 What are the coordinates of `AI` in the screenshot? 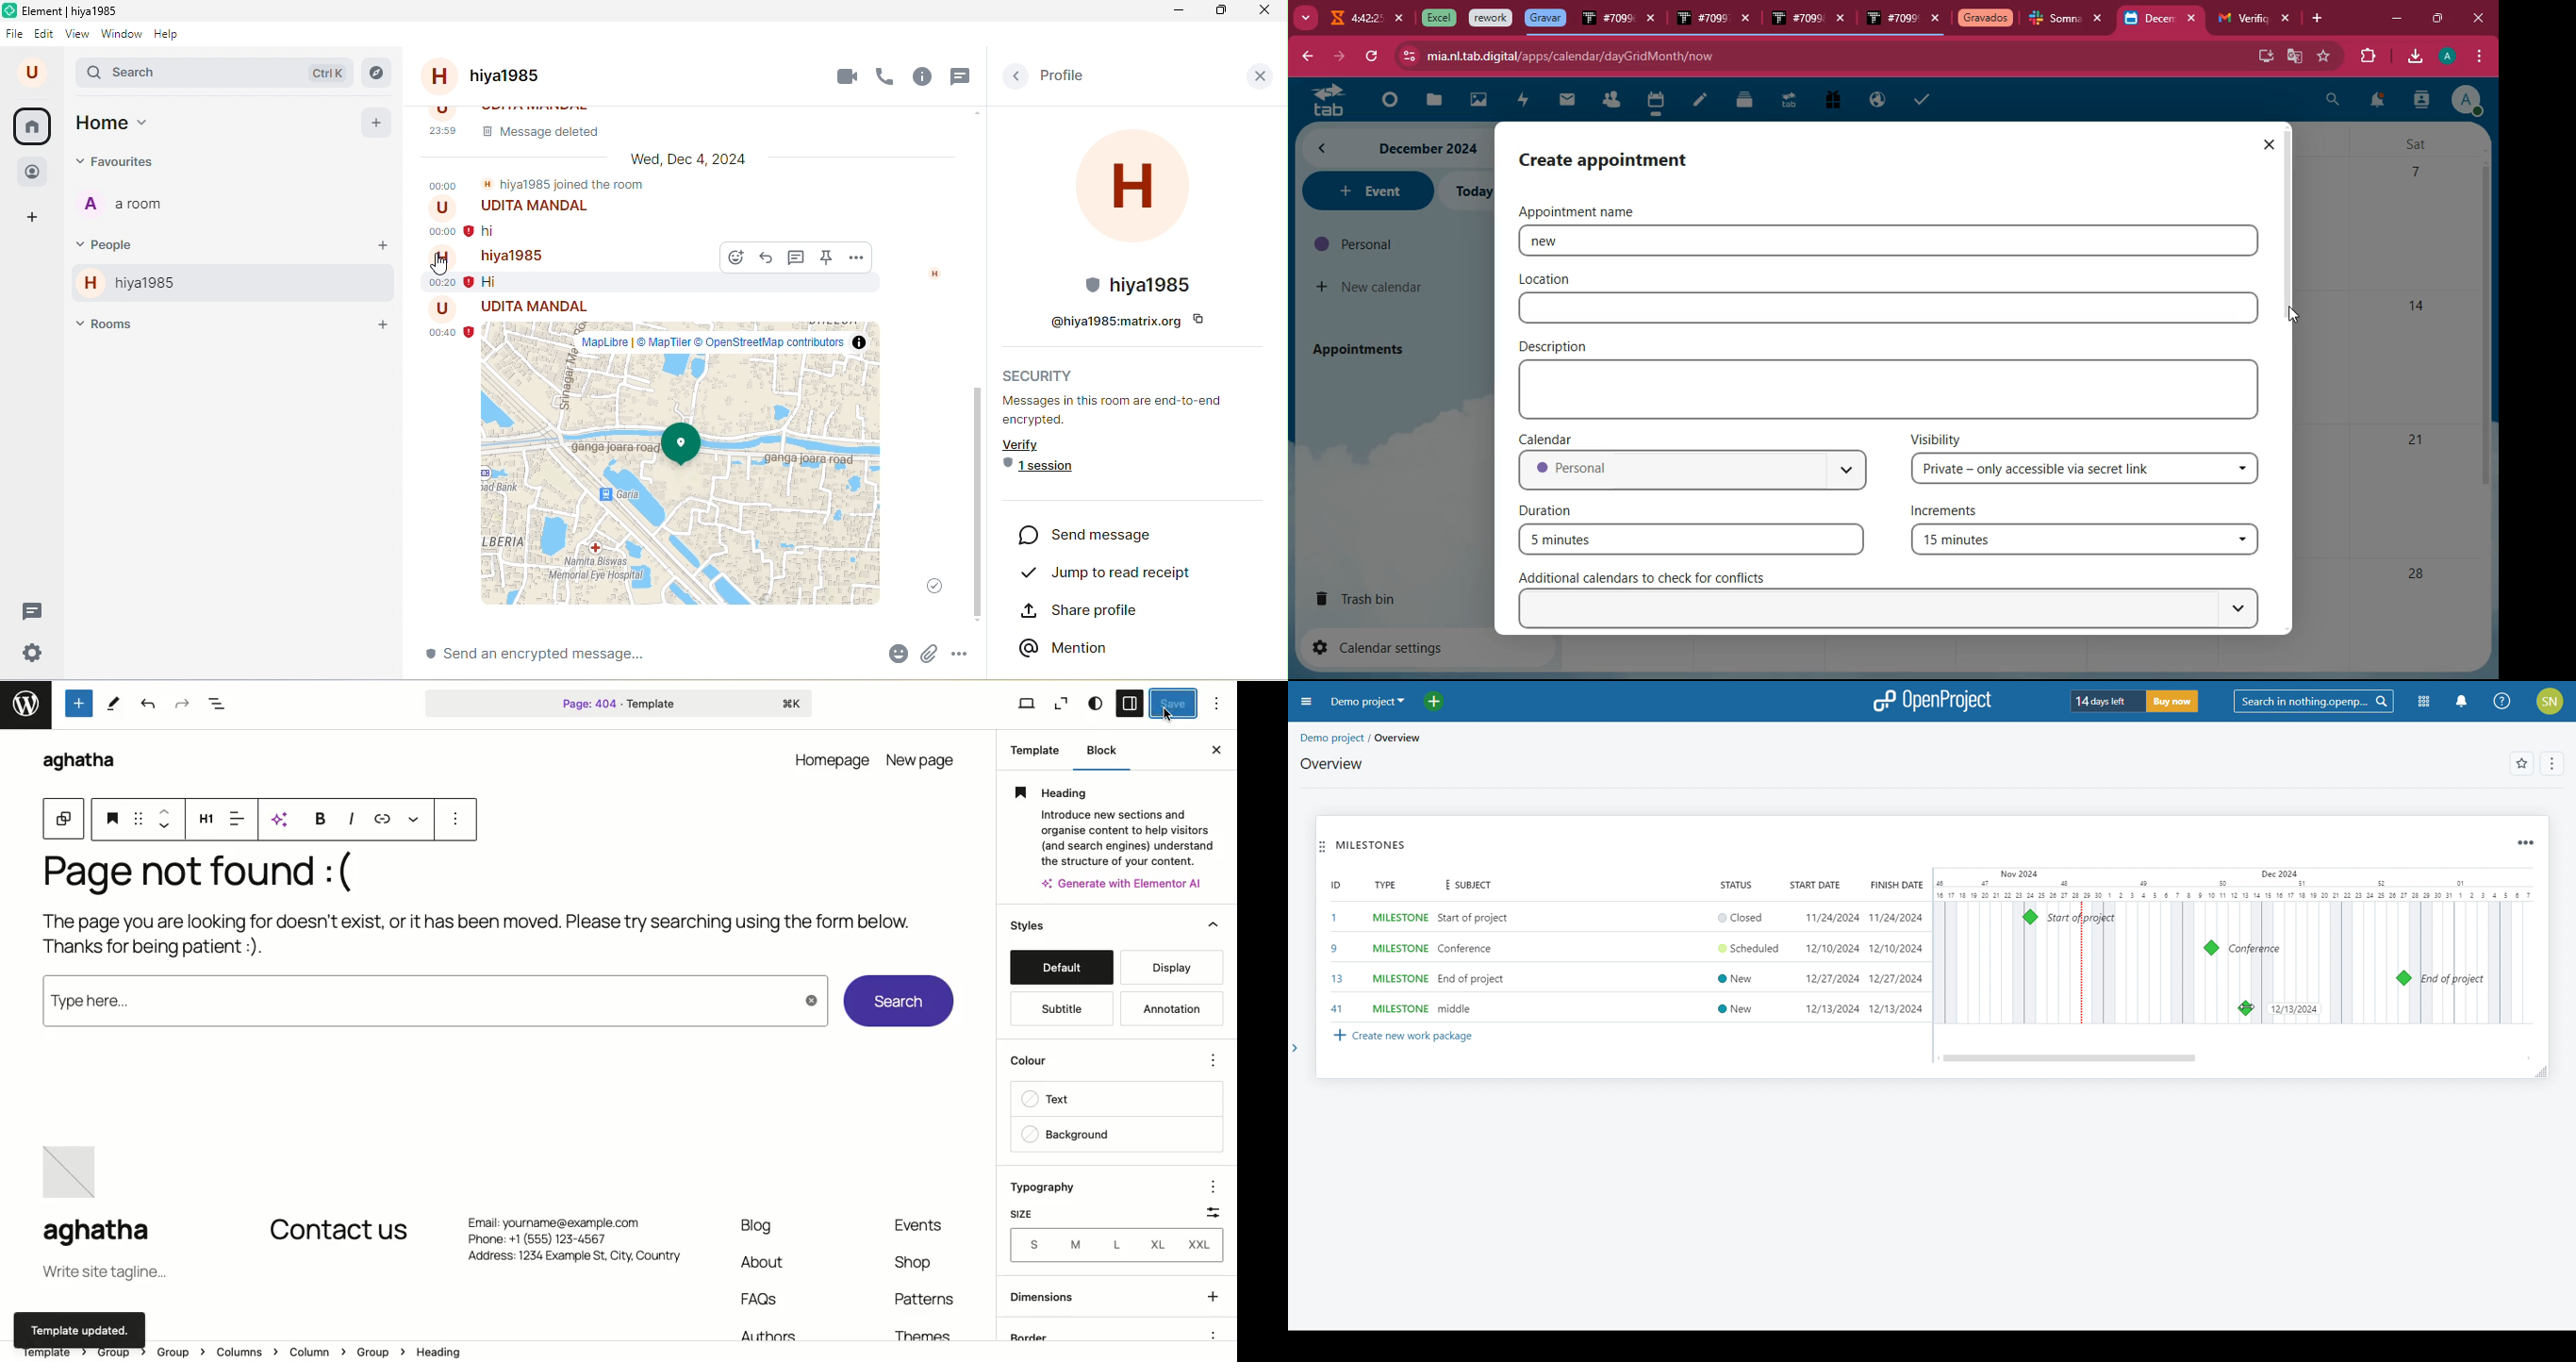 It's located at (281, 819).